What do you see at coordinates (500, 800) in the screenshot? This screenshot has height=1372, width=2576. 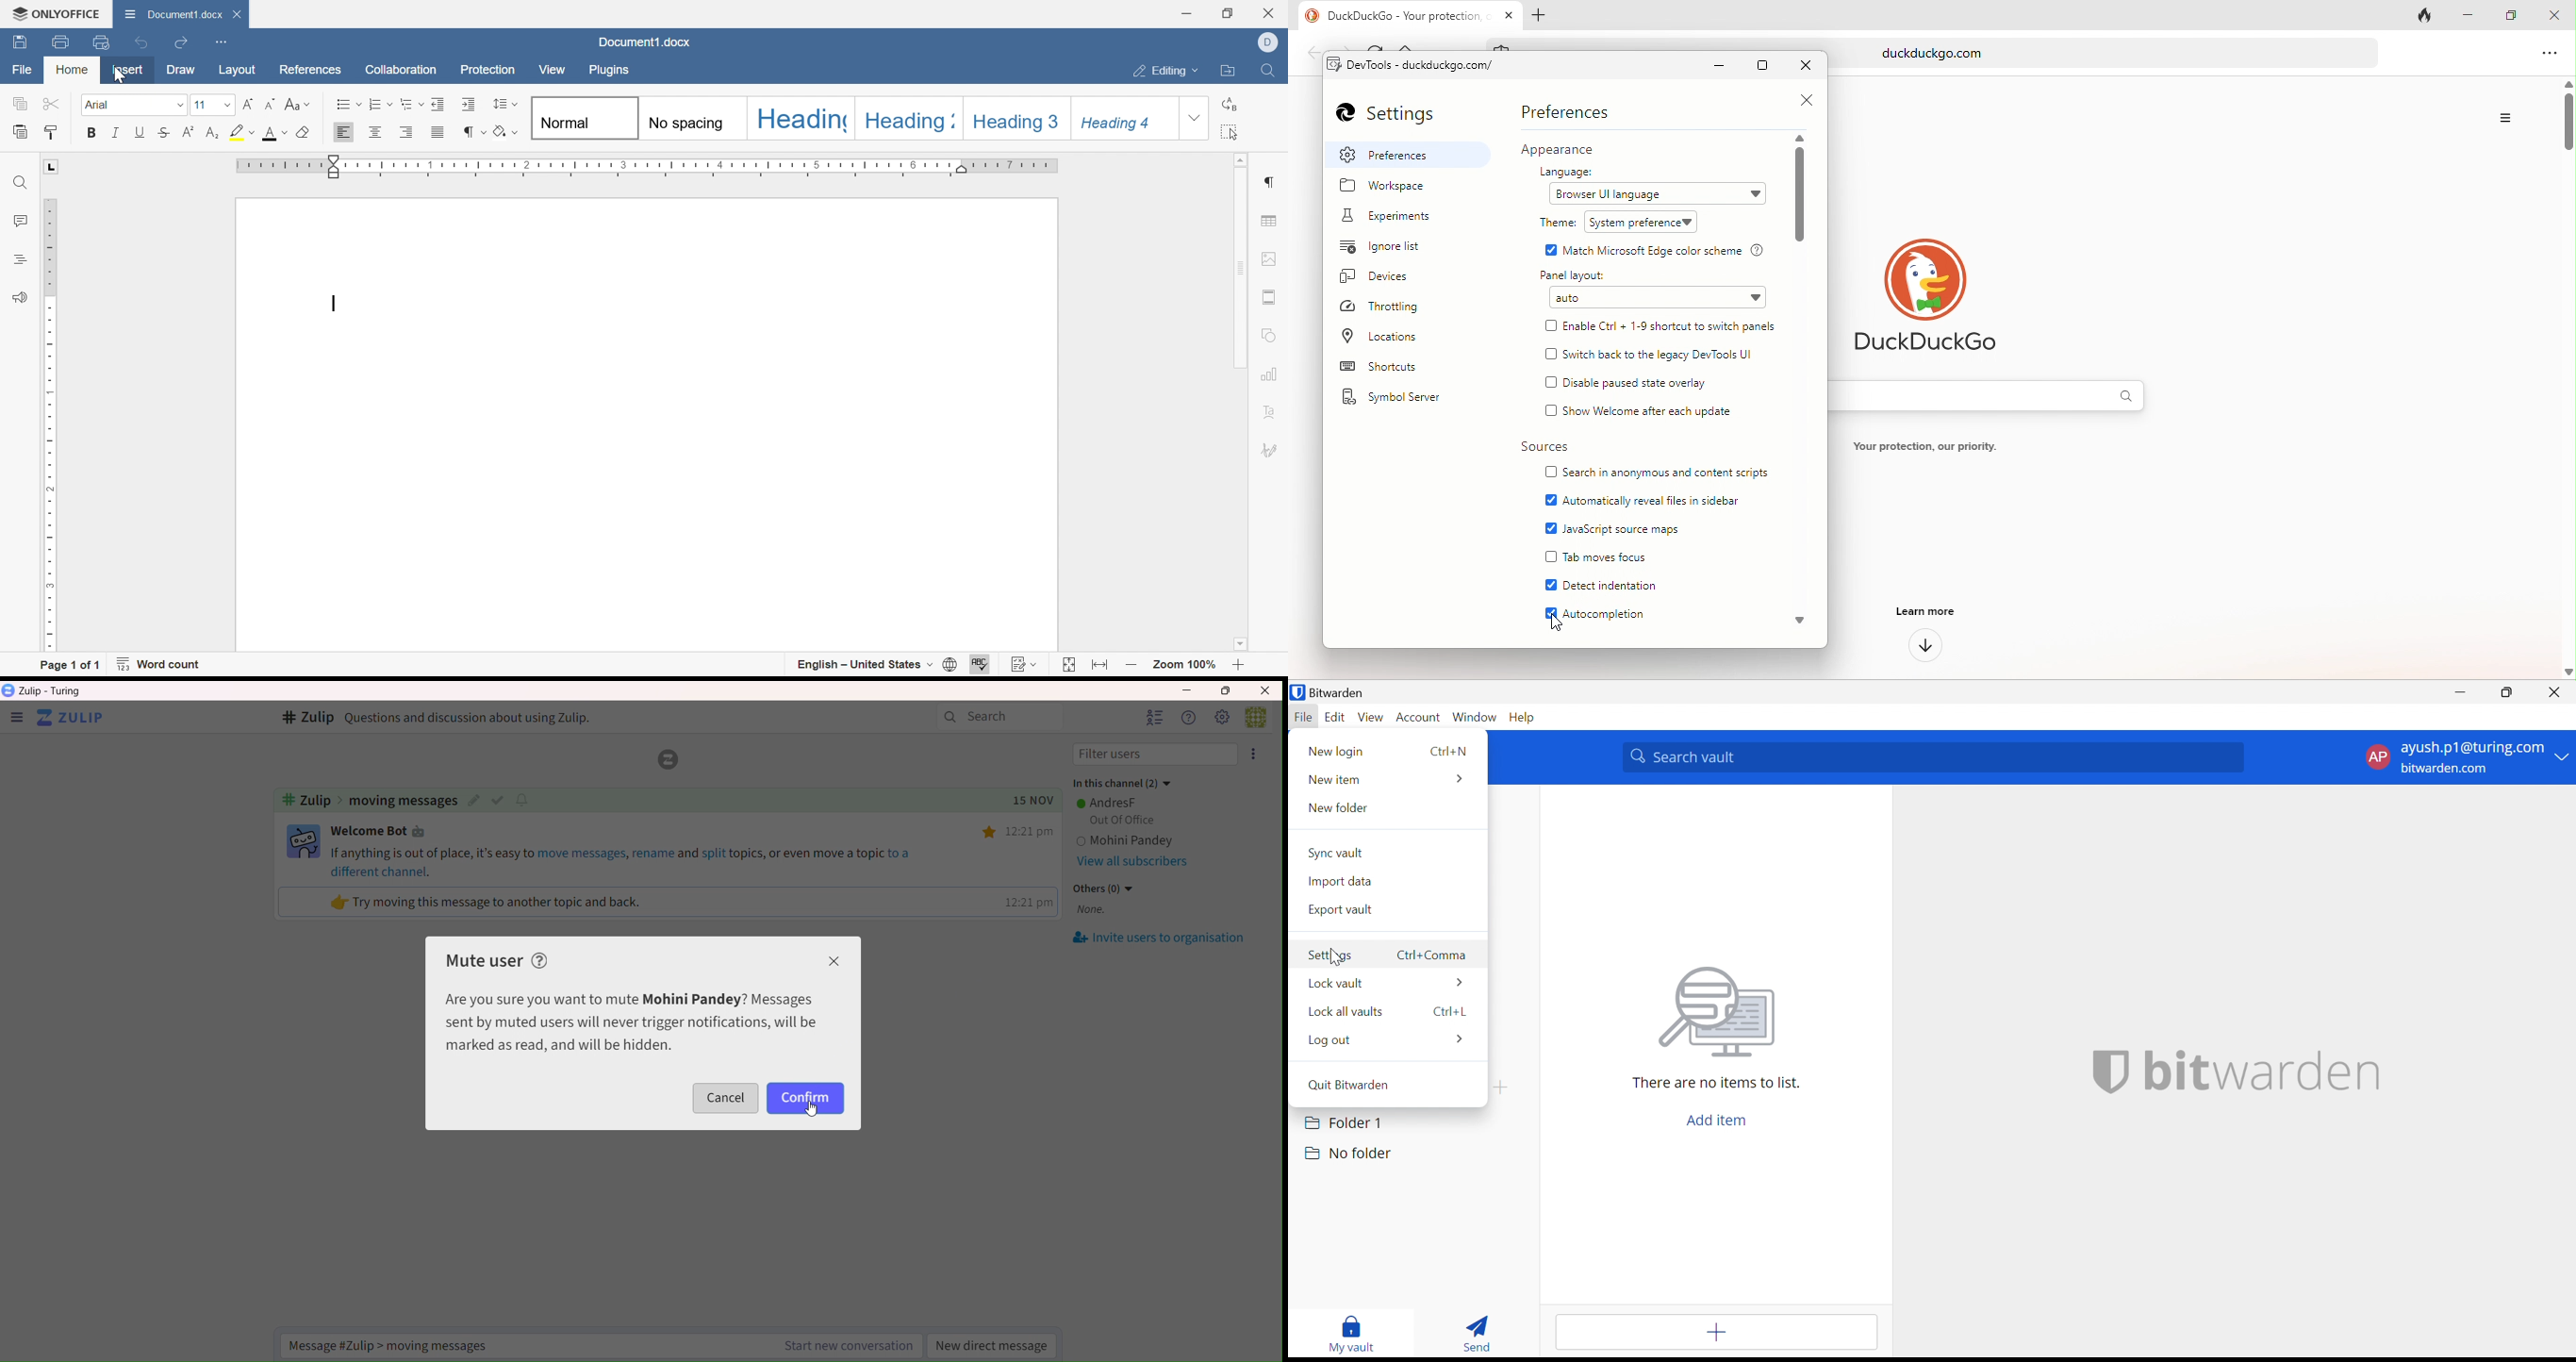 I see `mark` at bounding box center [500, 800].